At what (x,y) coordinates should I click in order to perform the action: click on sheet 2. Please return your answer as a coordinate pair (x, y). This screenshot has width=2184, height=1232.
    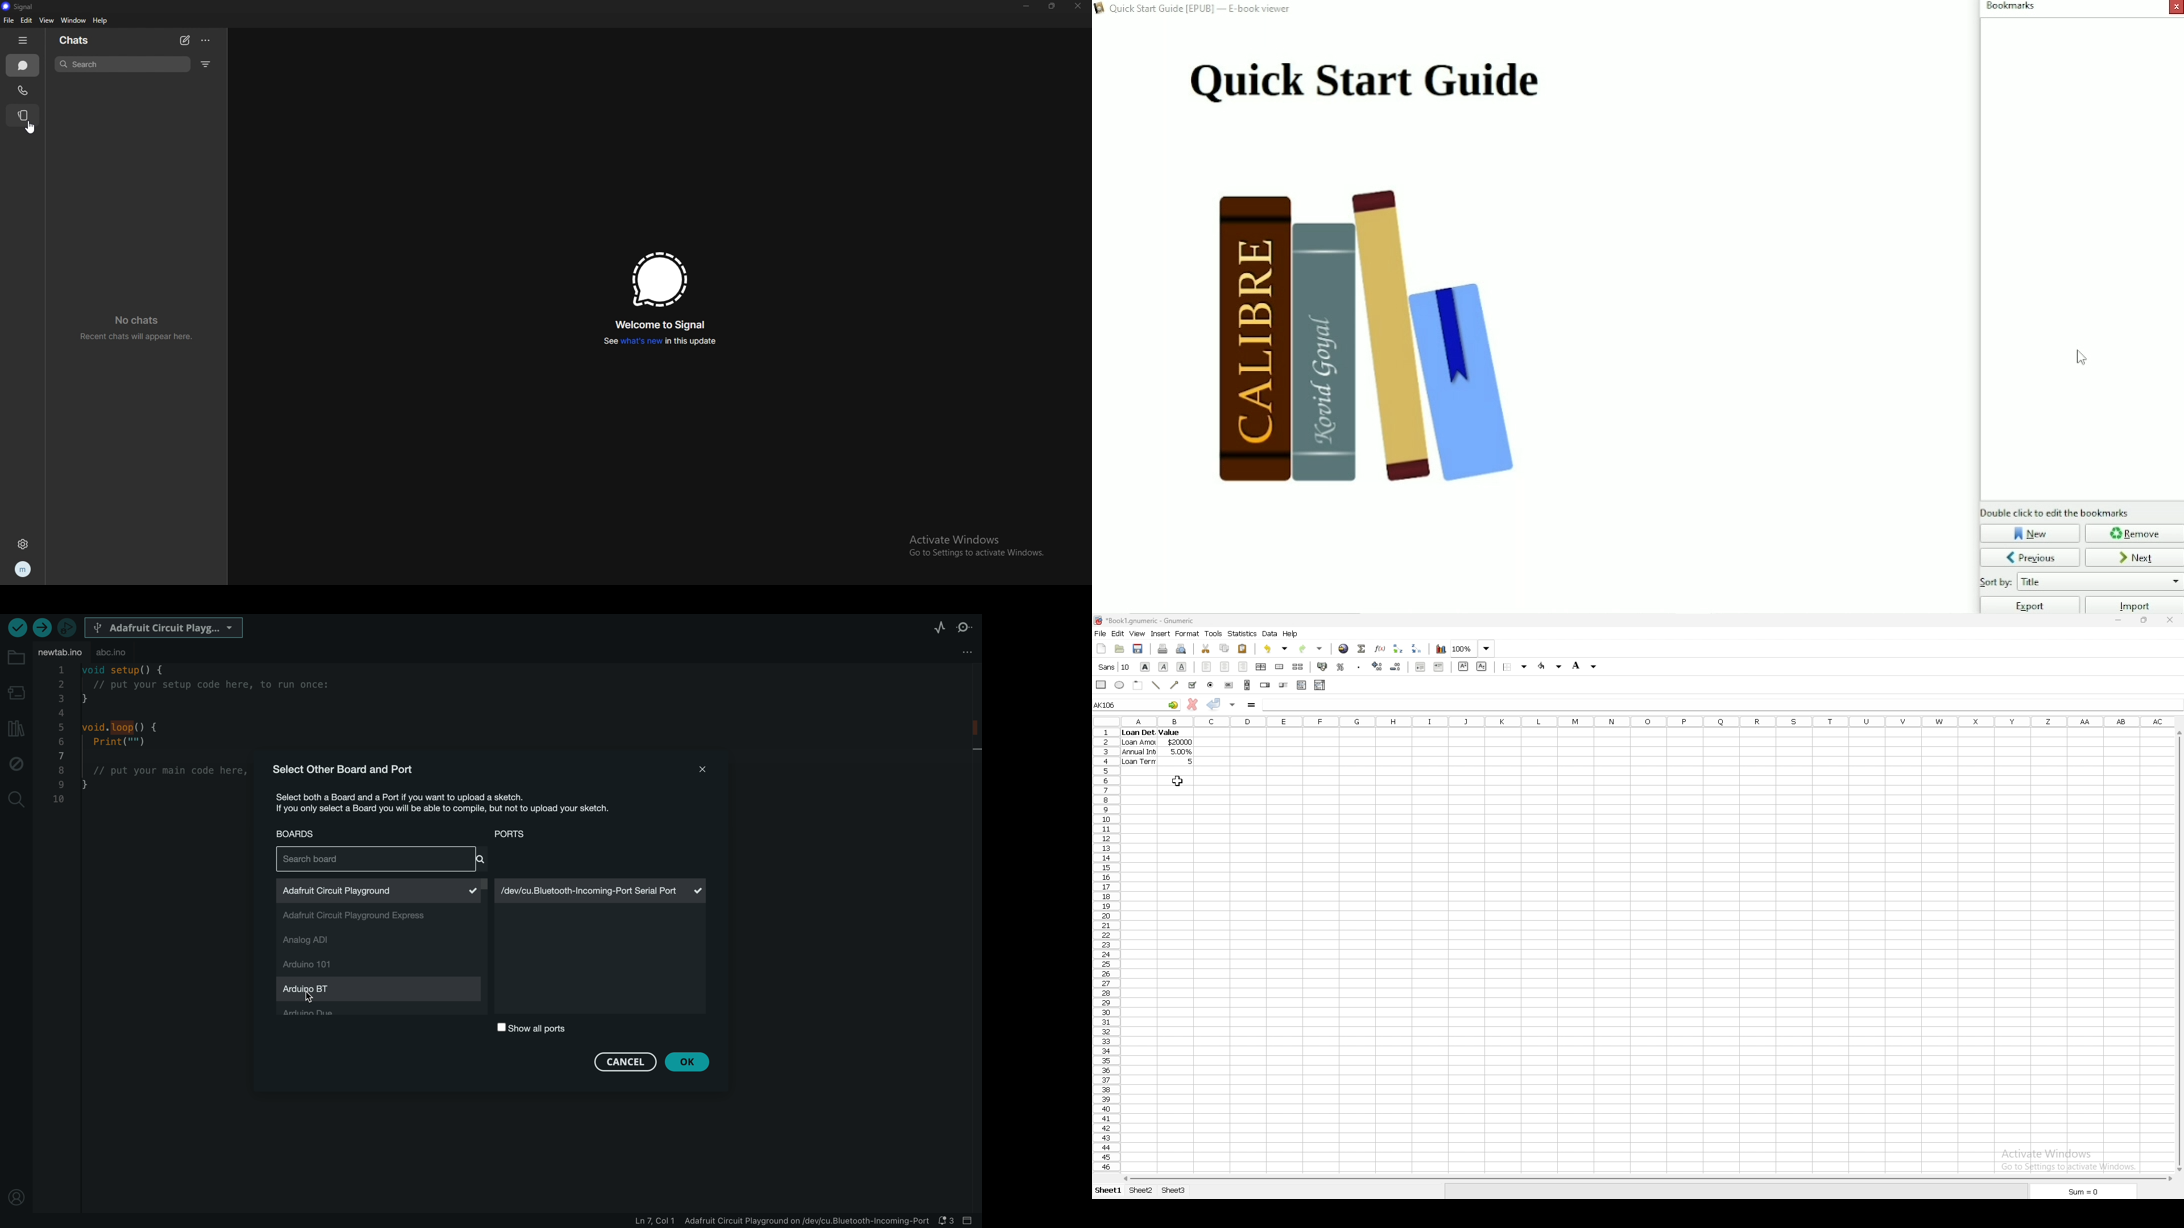
    Looking at the image, I should click on (1141, 1191).